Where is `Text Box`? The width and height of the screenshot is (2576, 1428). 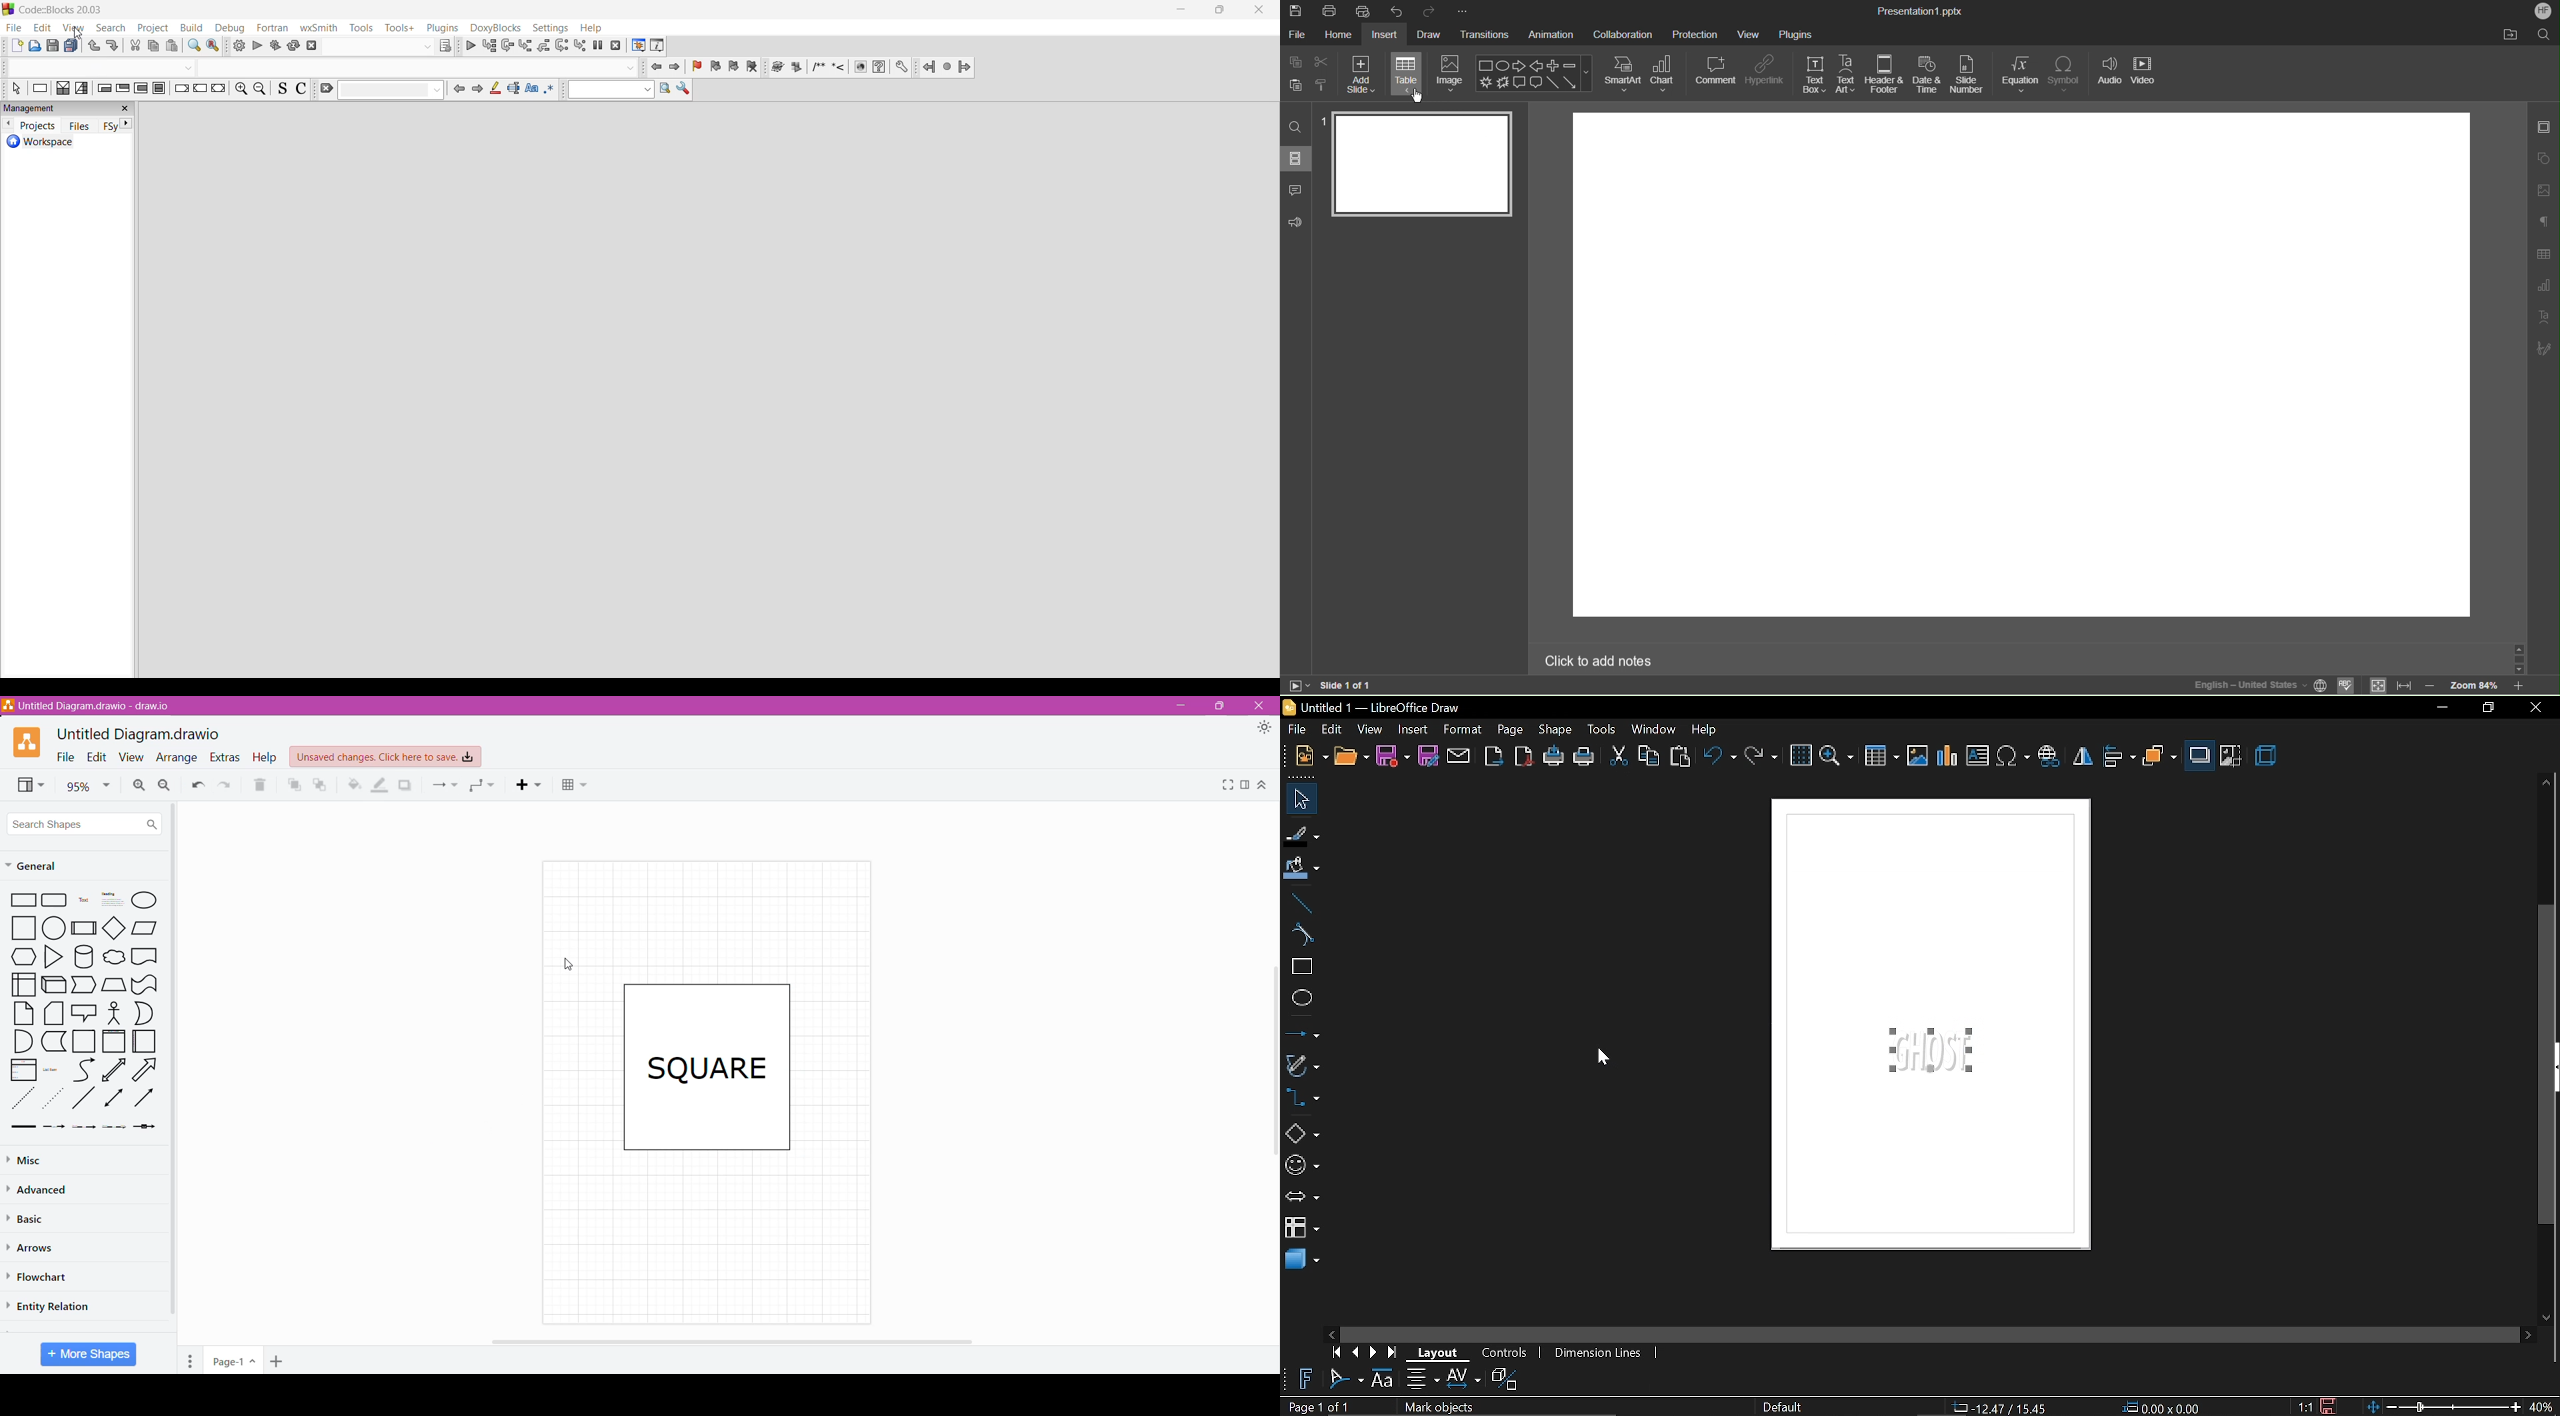
Text Box is located at coordinates (1815, 74).